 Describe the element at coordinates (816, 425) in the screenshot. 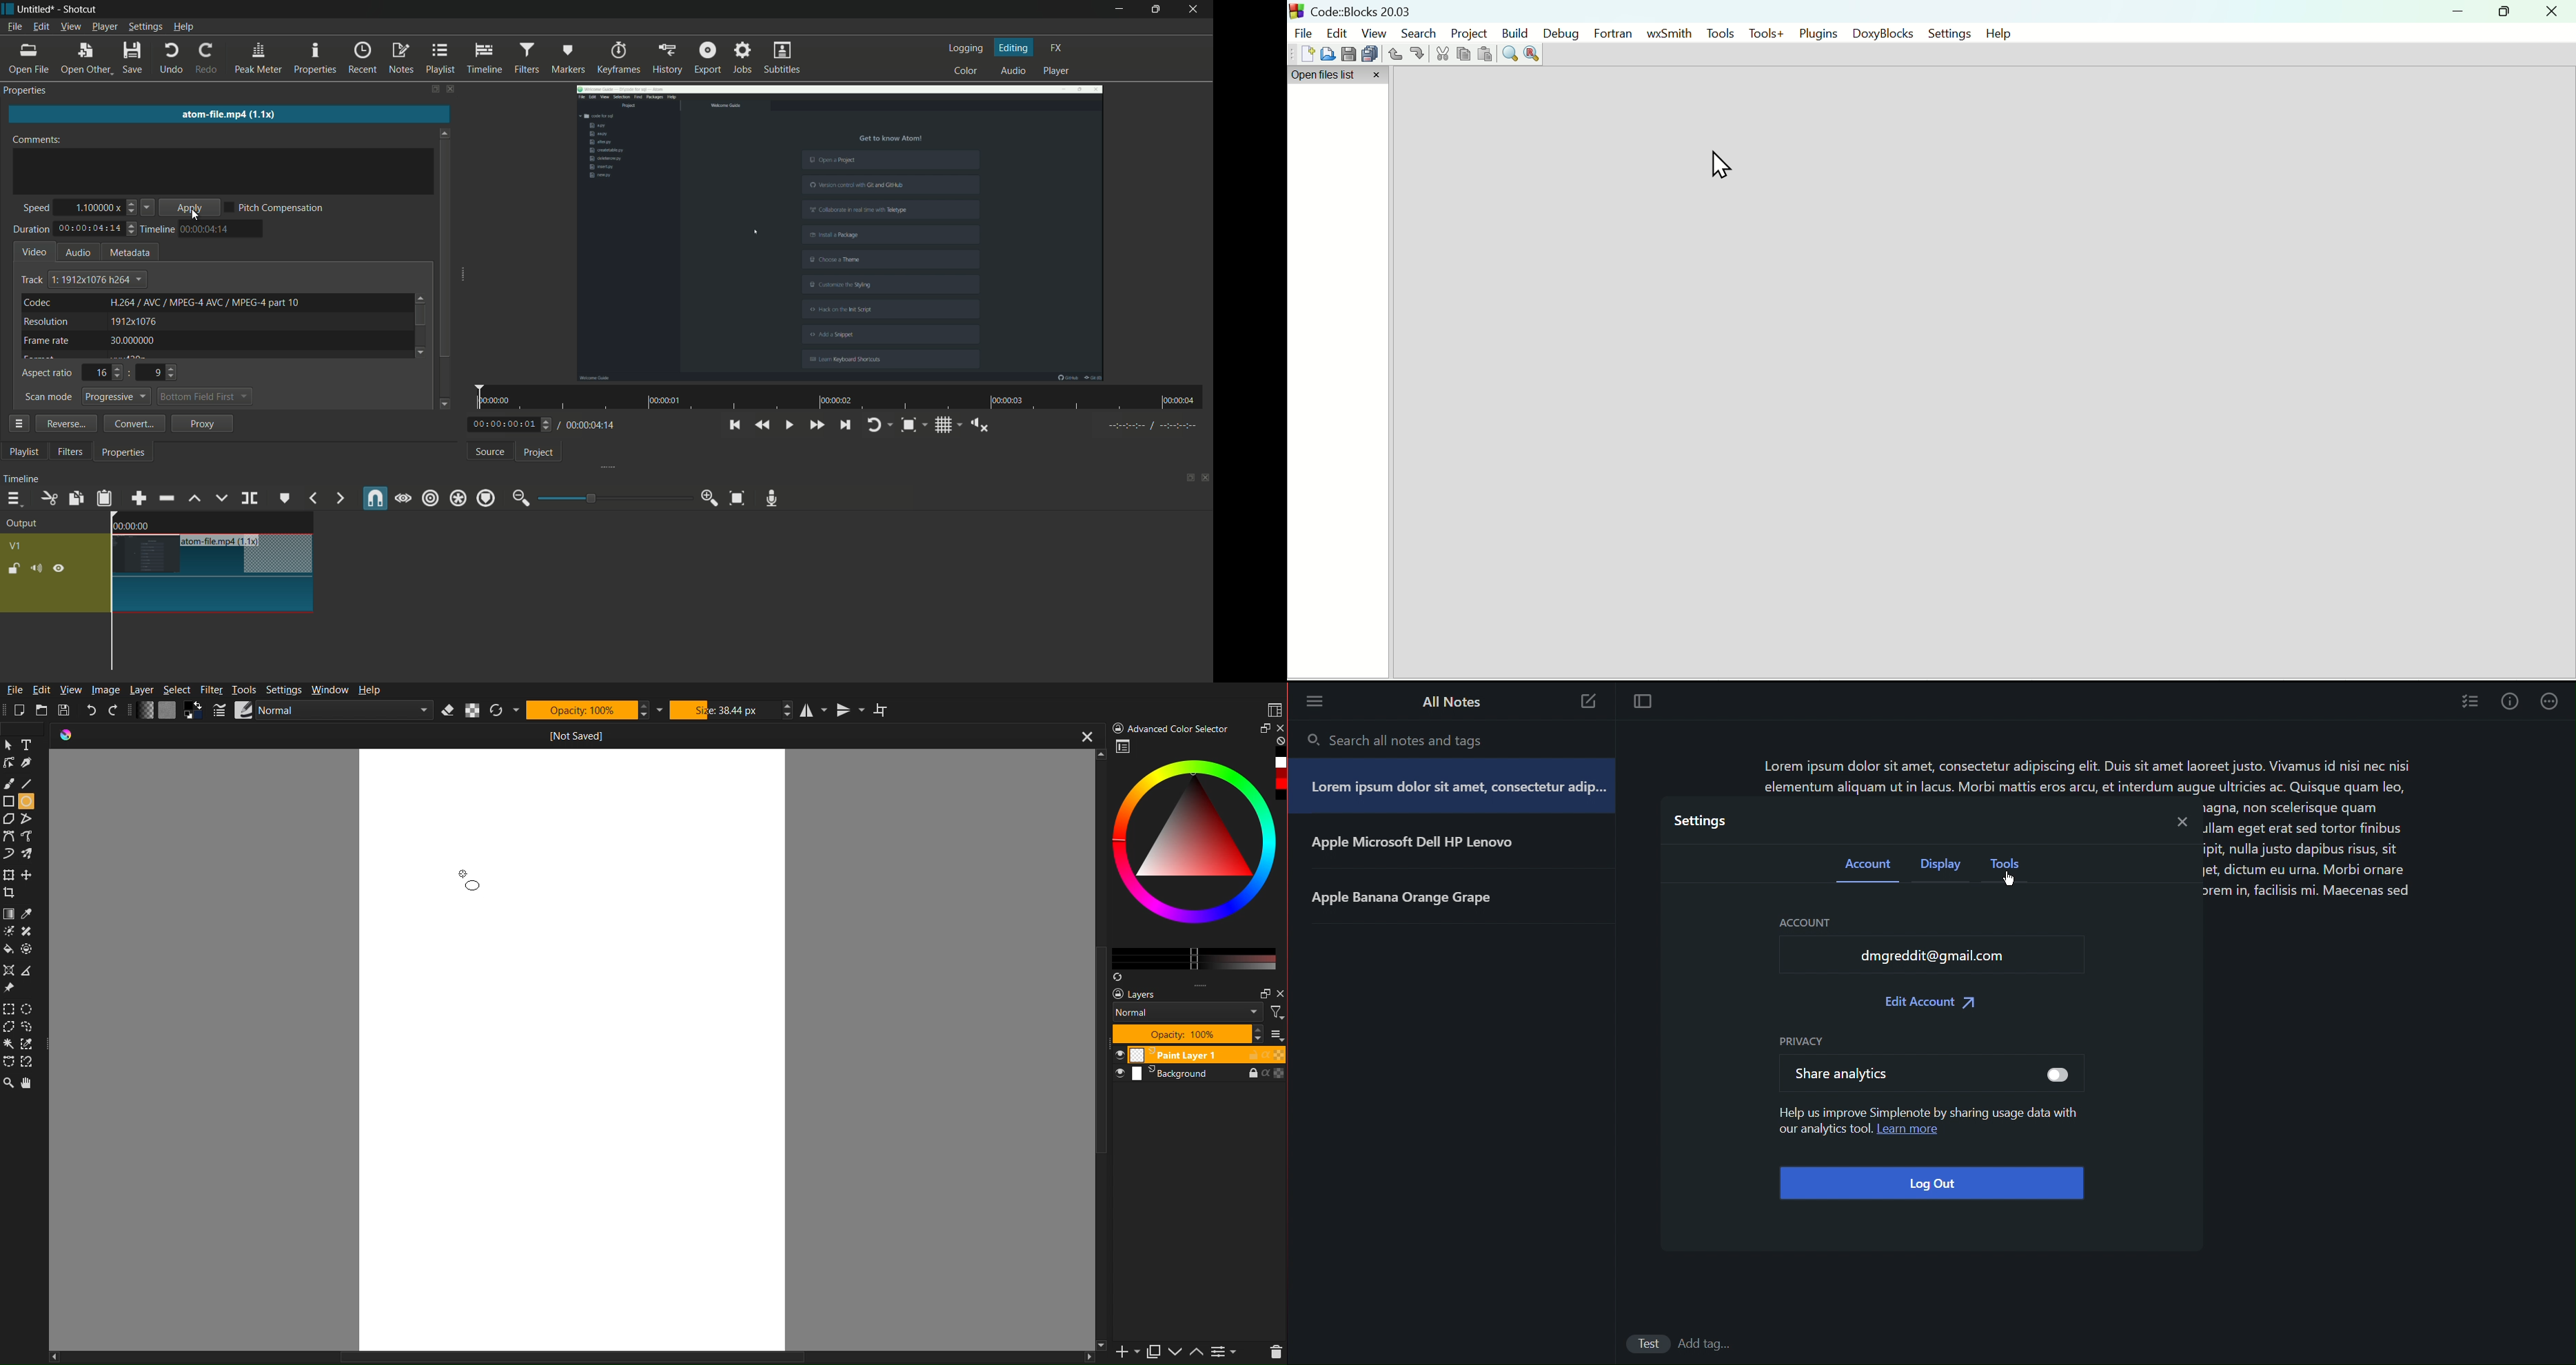

I see `quickly play forward` at that location.